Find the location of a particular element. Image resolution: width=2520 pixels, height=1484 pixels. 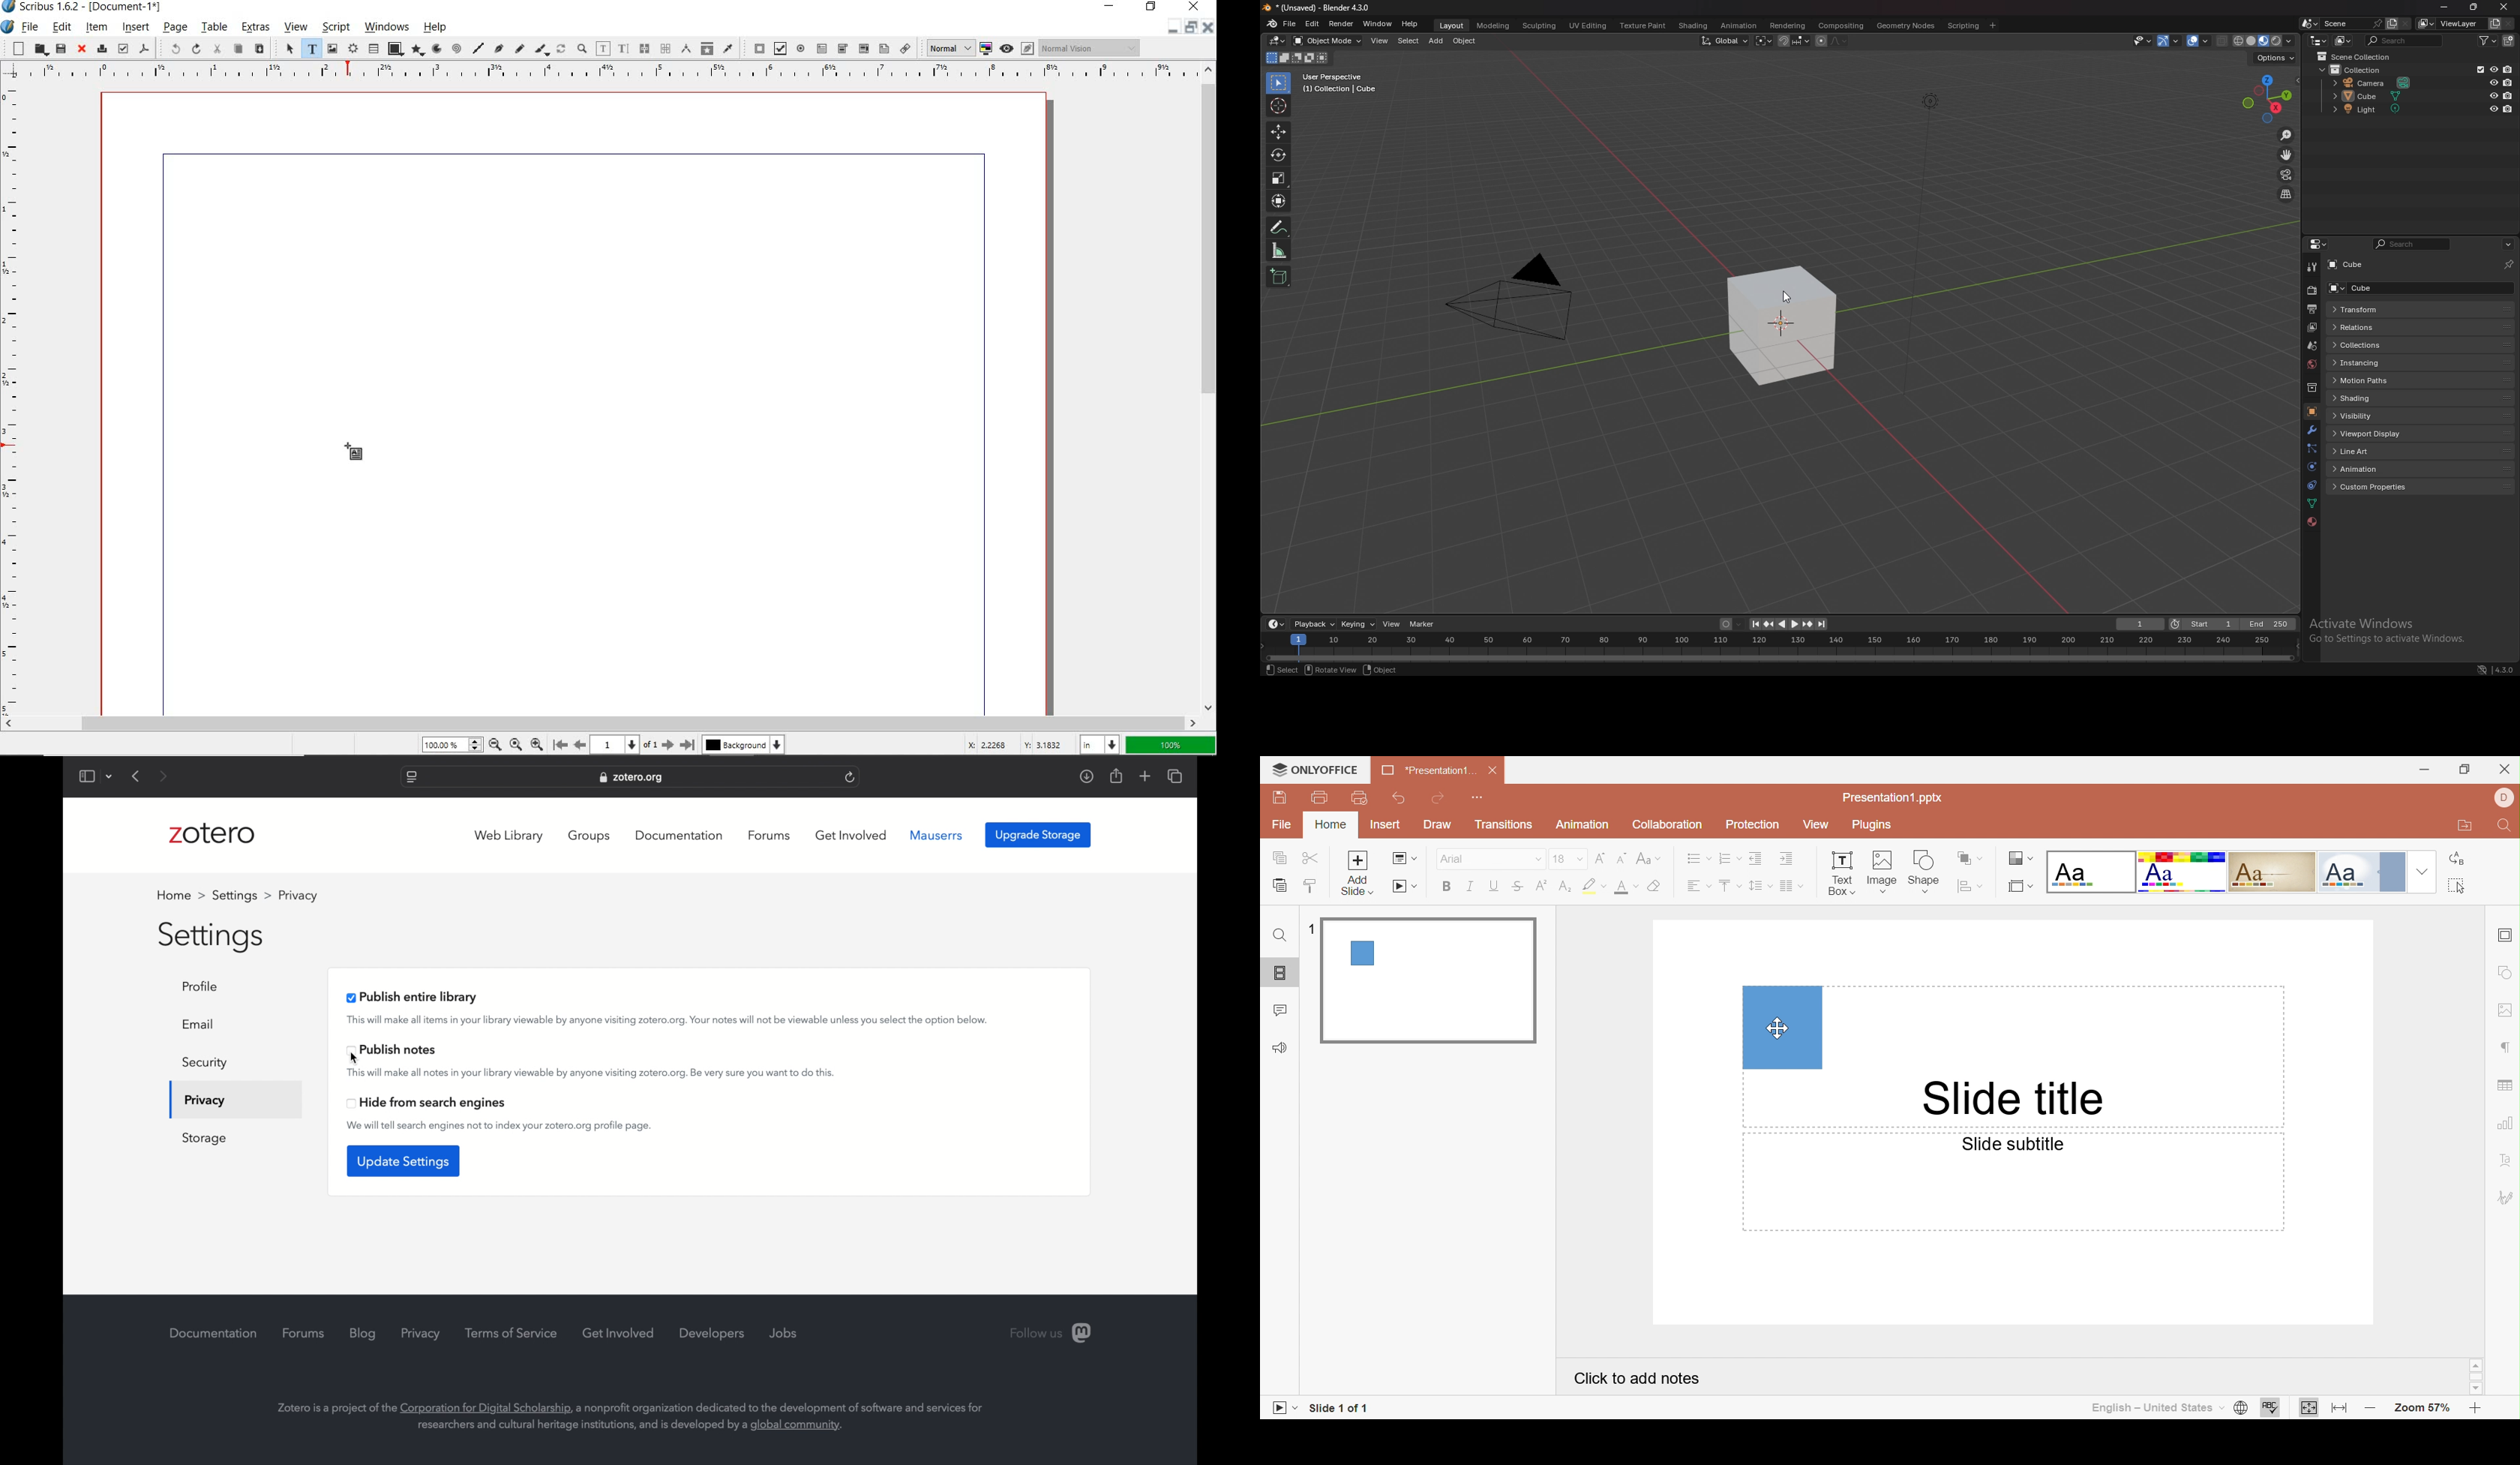

this will make all items in your library viewable is located at coordinates (669, 1021).